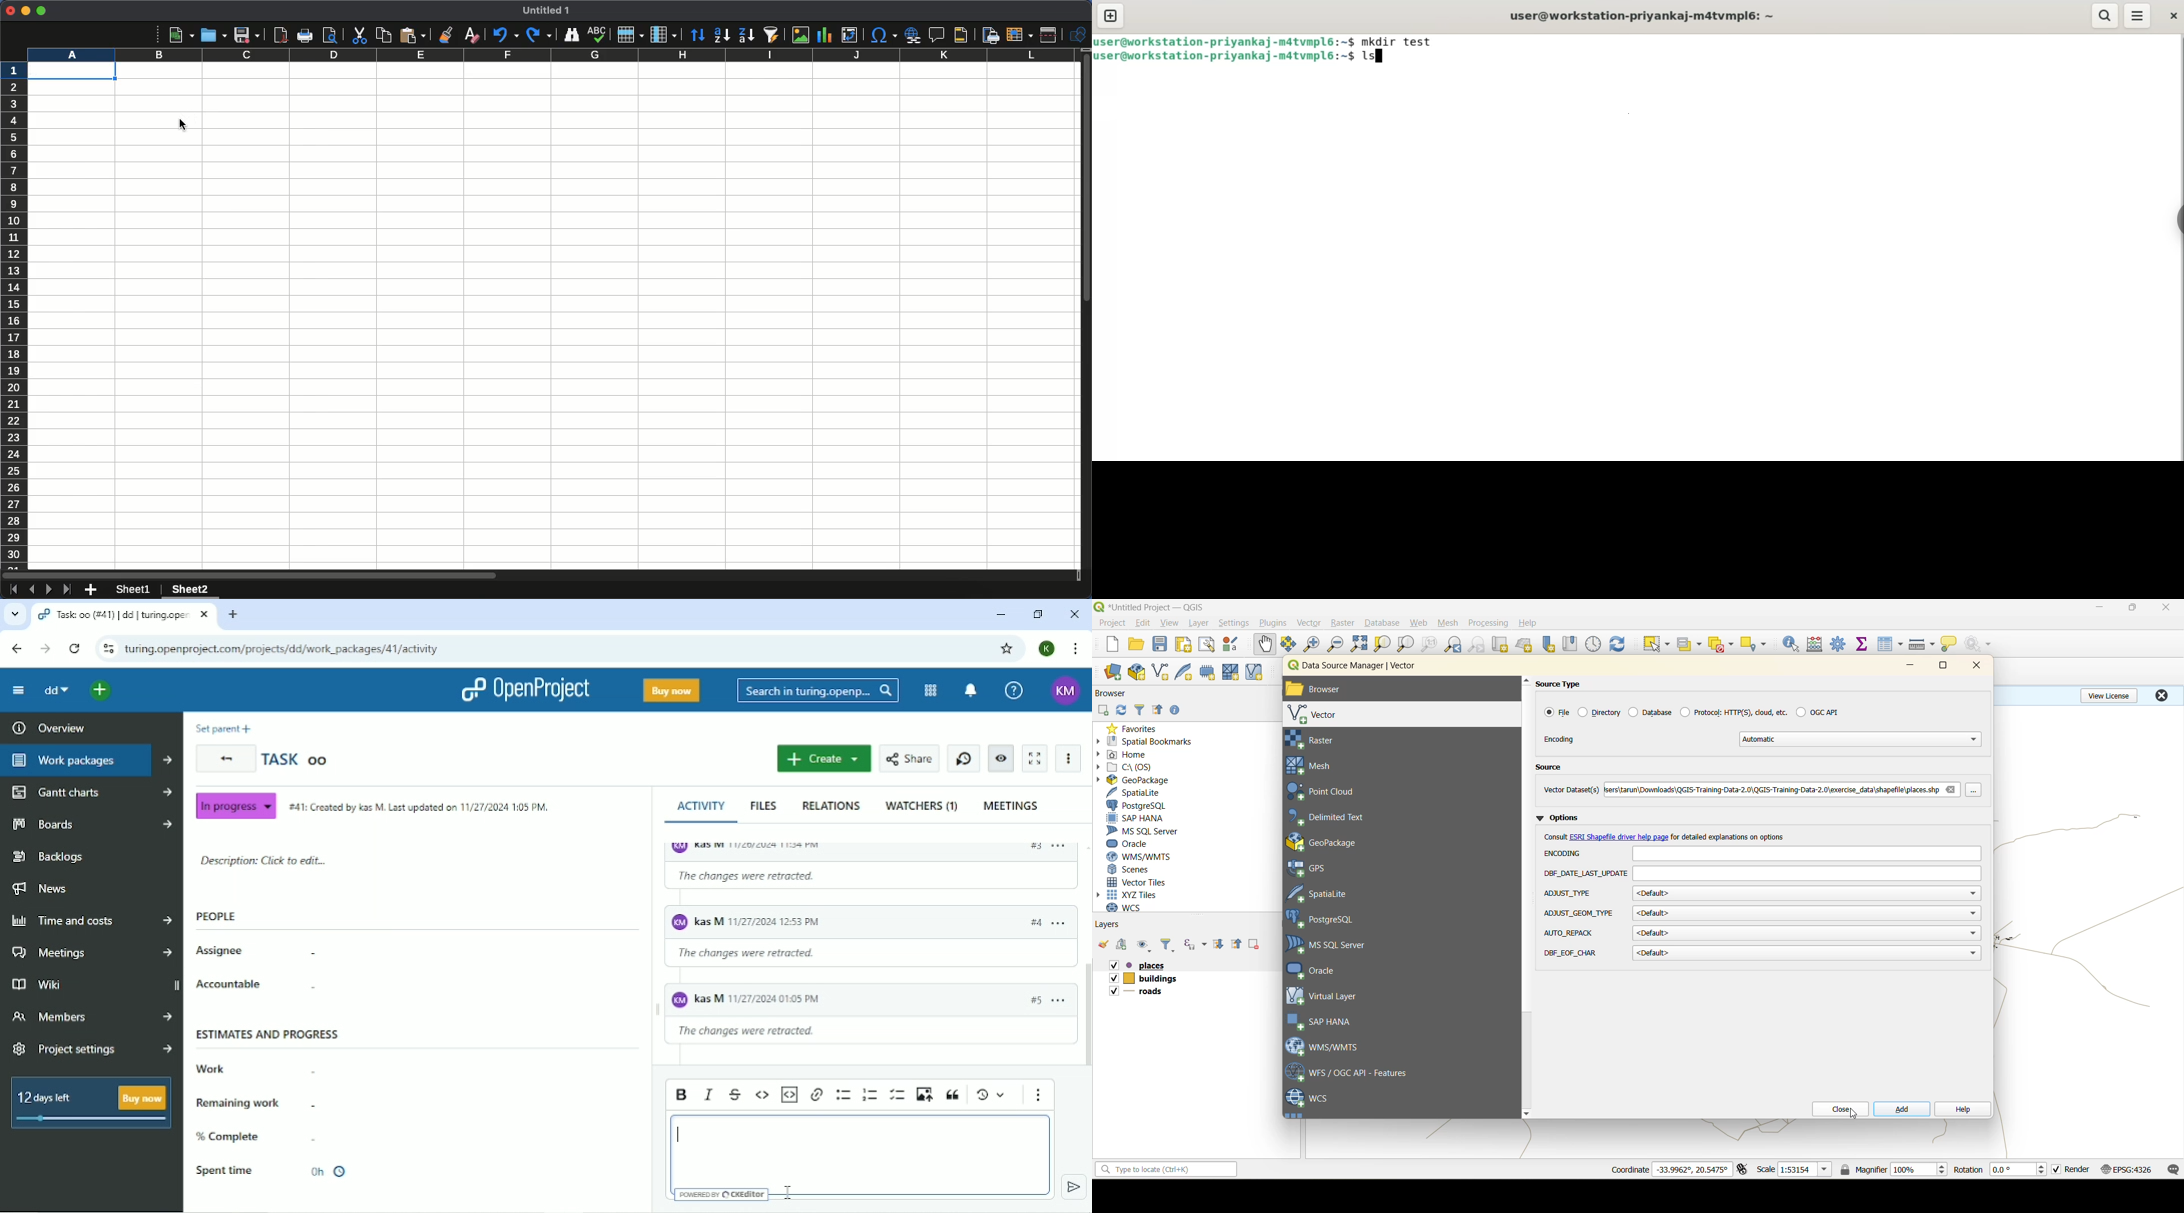  Describe the element at coordinates (1112, 978) in the screenshot. I see `checkbox` at that location.